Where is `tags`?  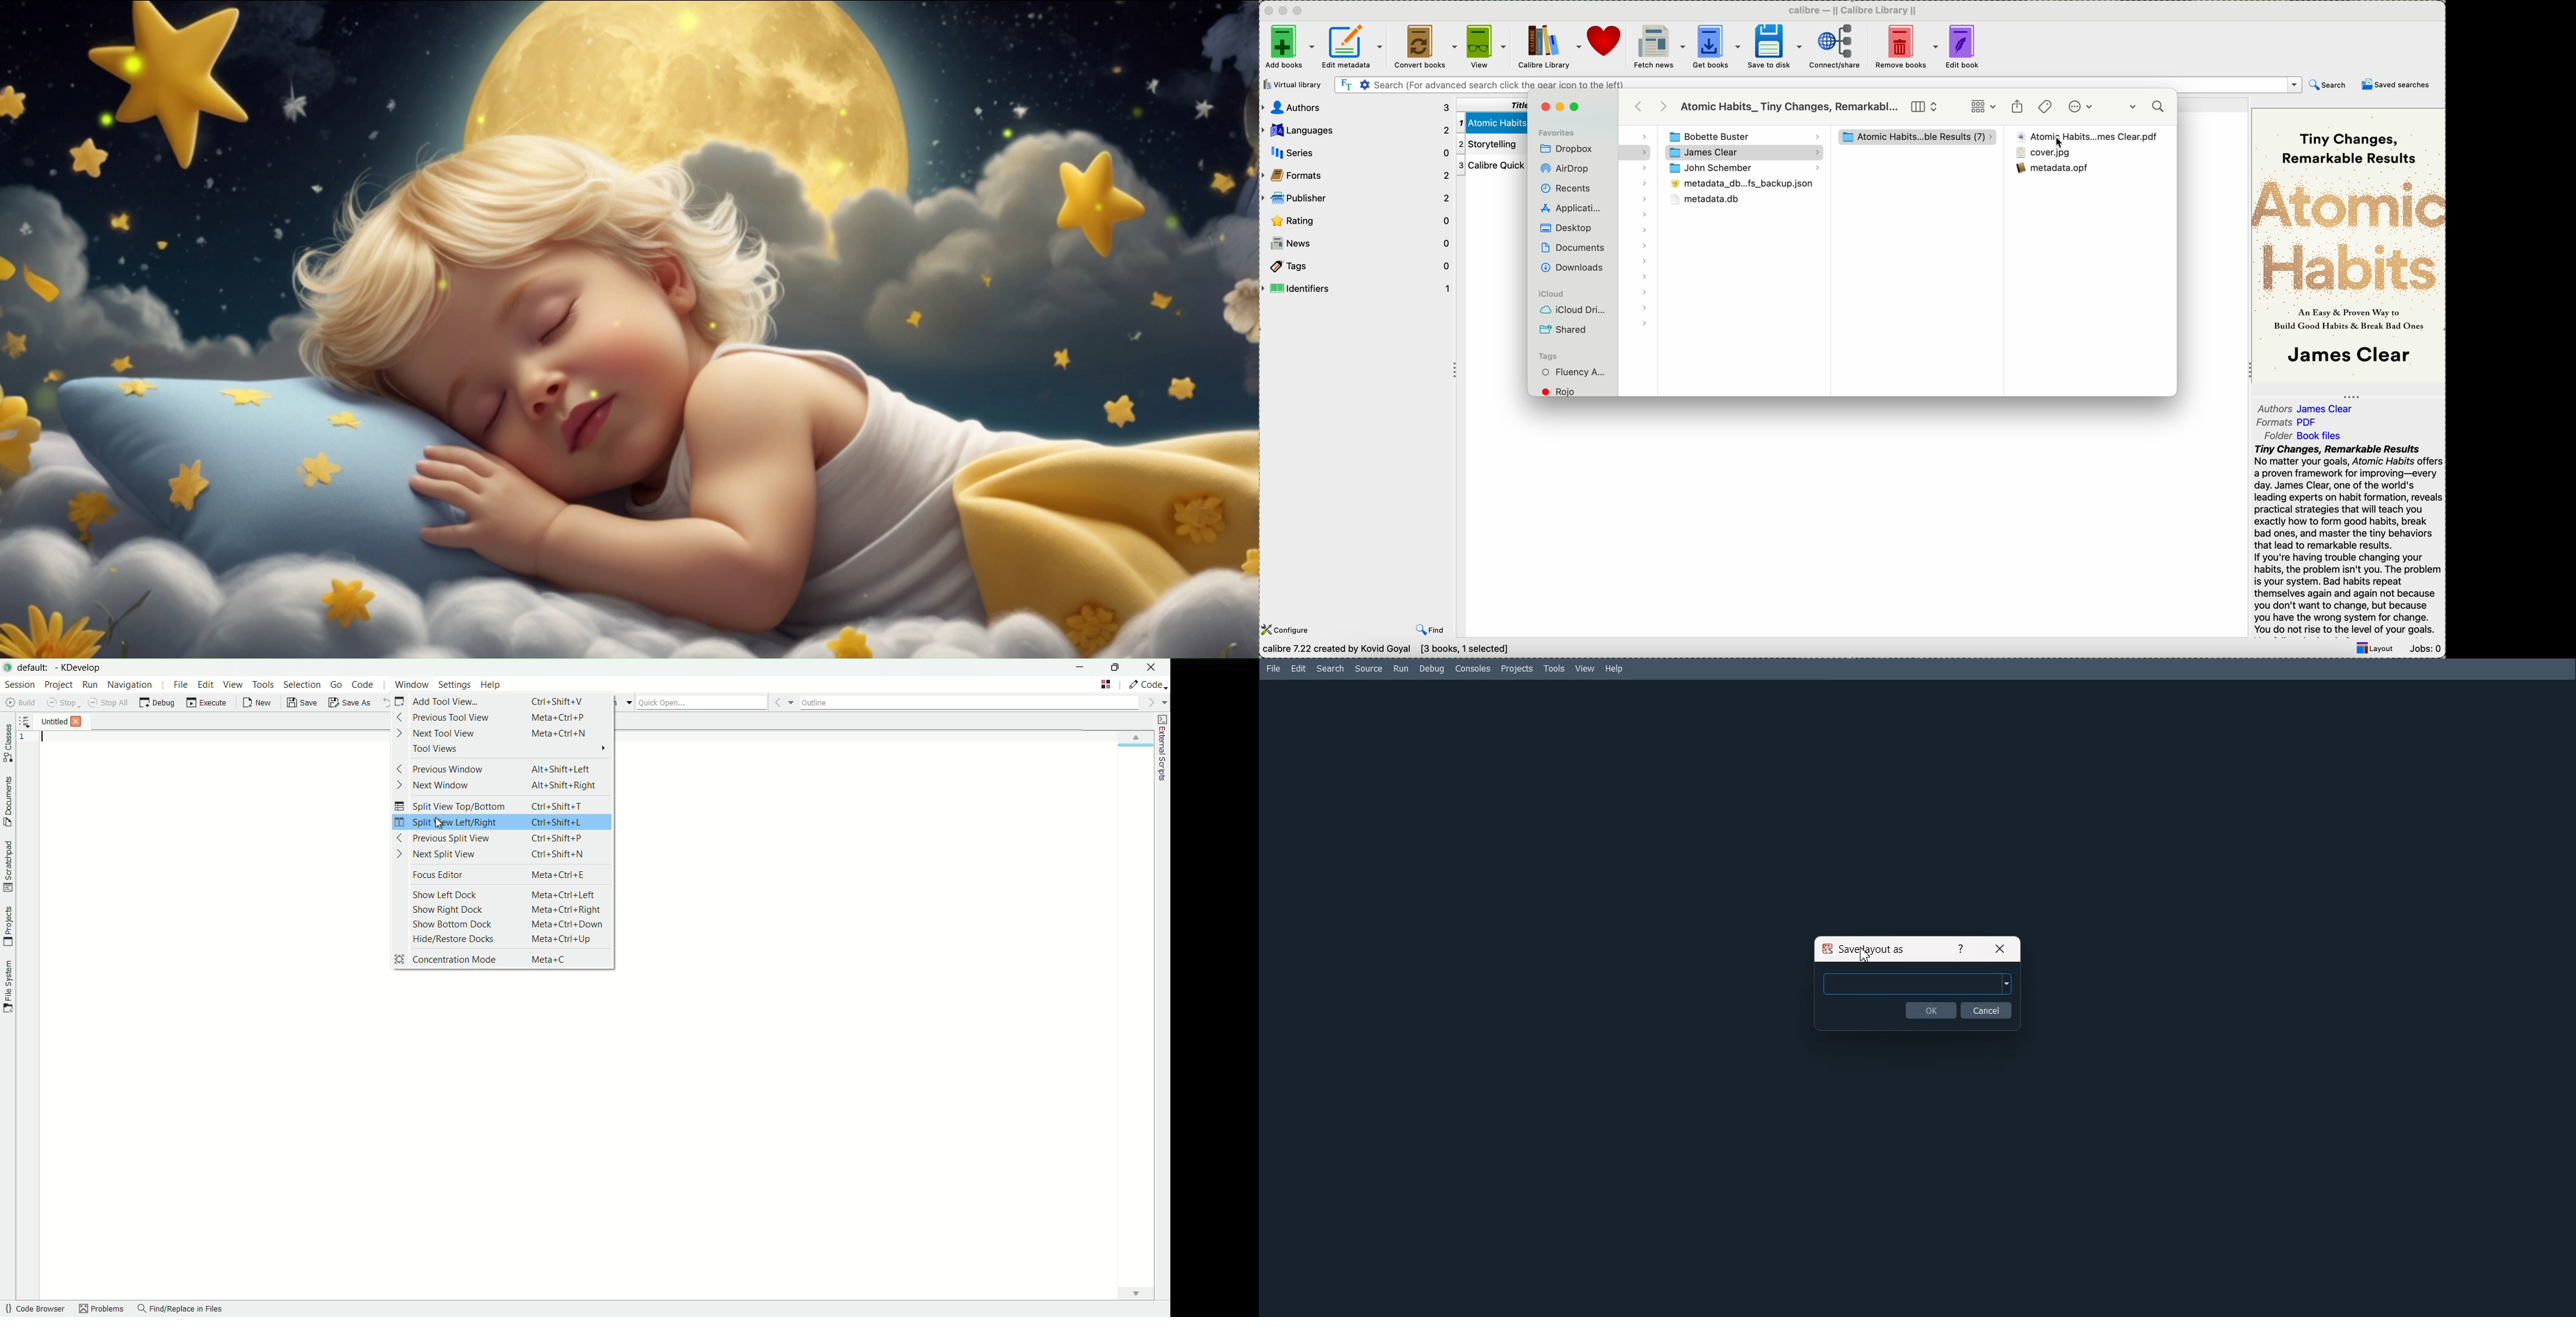
tags is located at coordinates (2046, 107).